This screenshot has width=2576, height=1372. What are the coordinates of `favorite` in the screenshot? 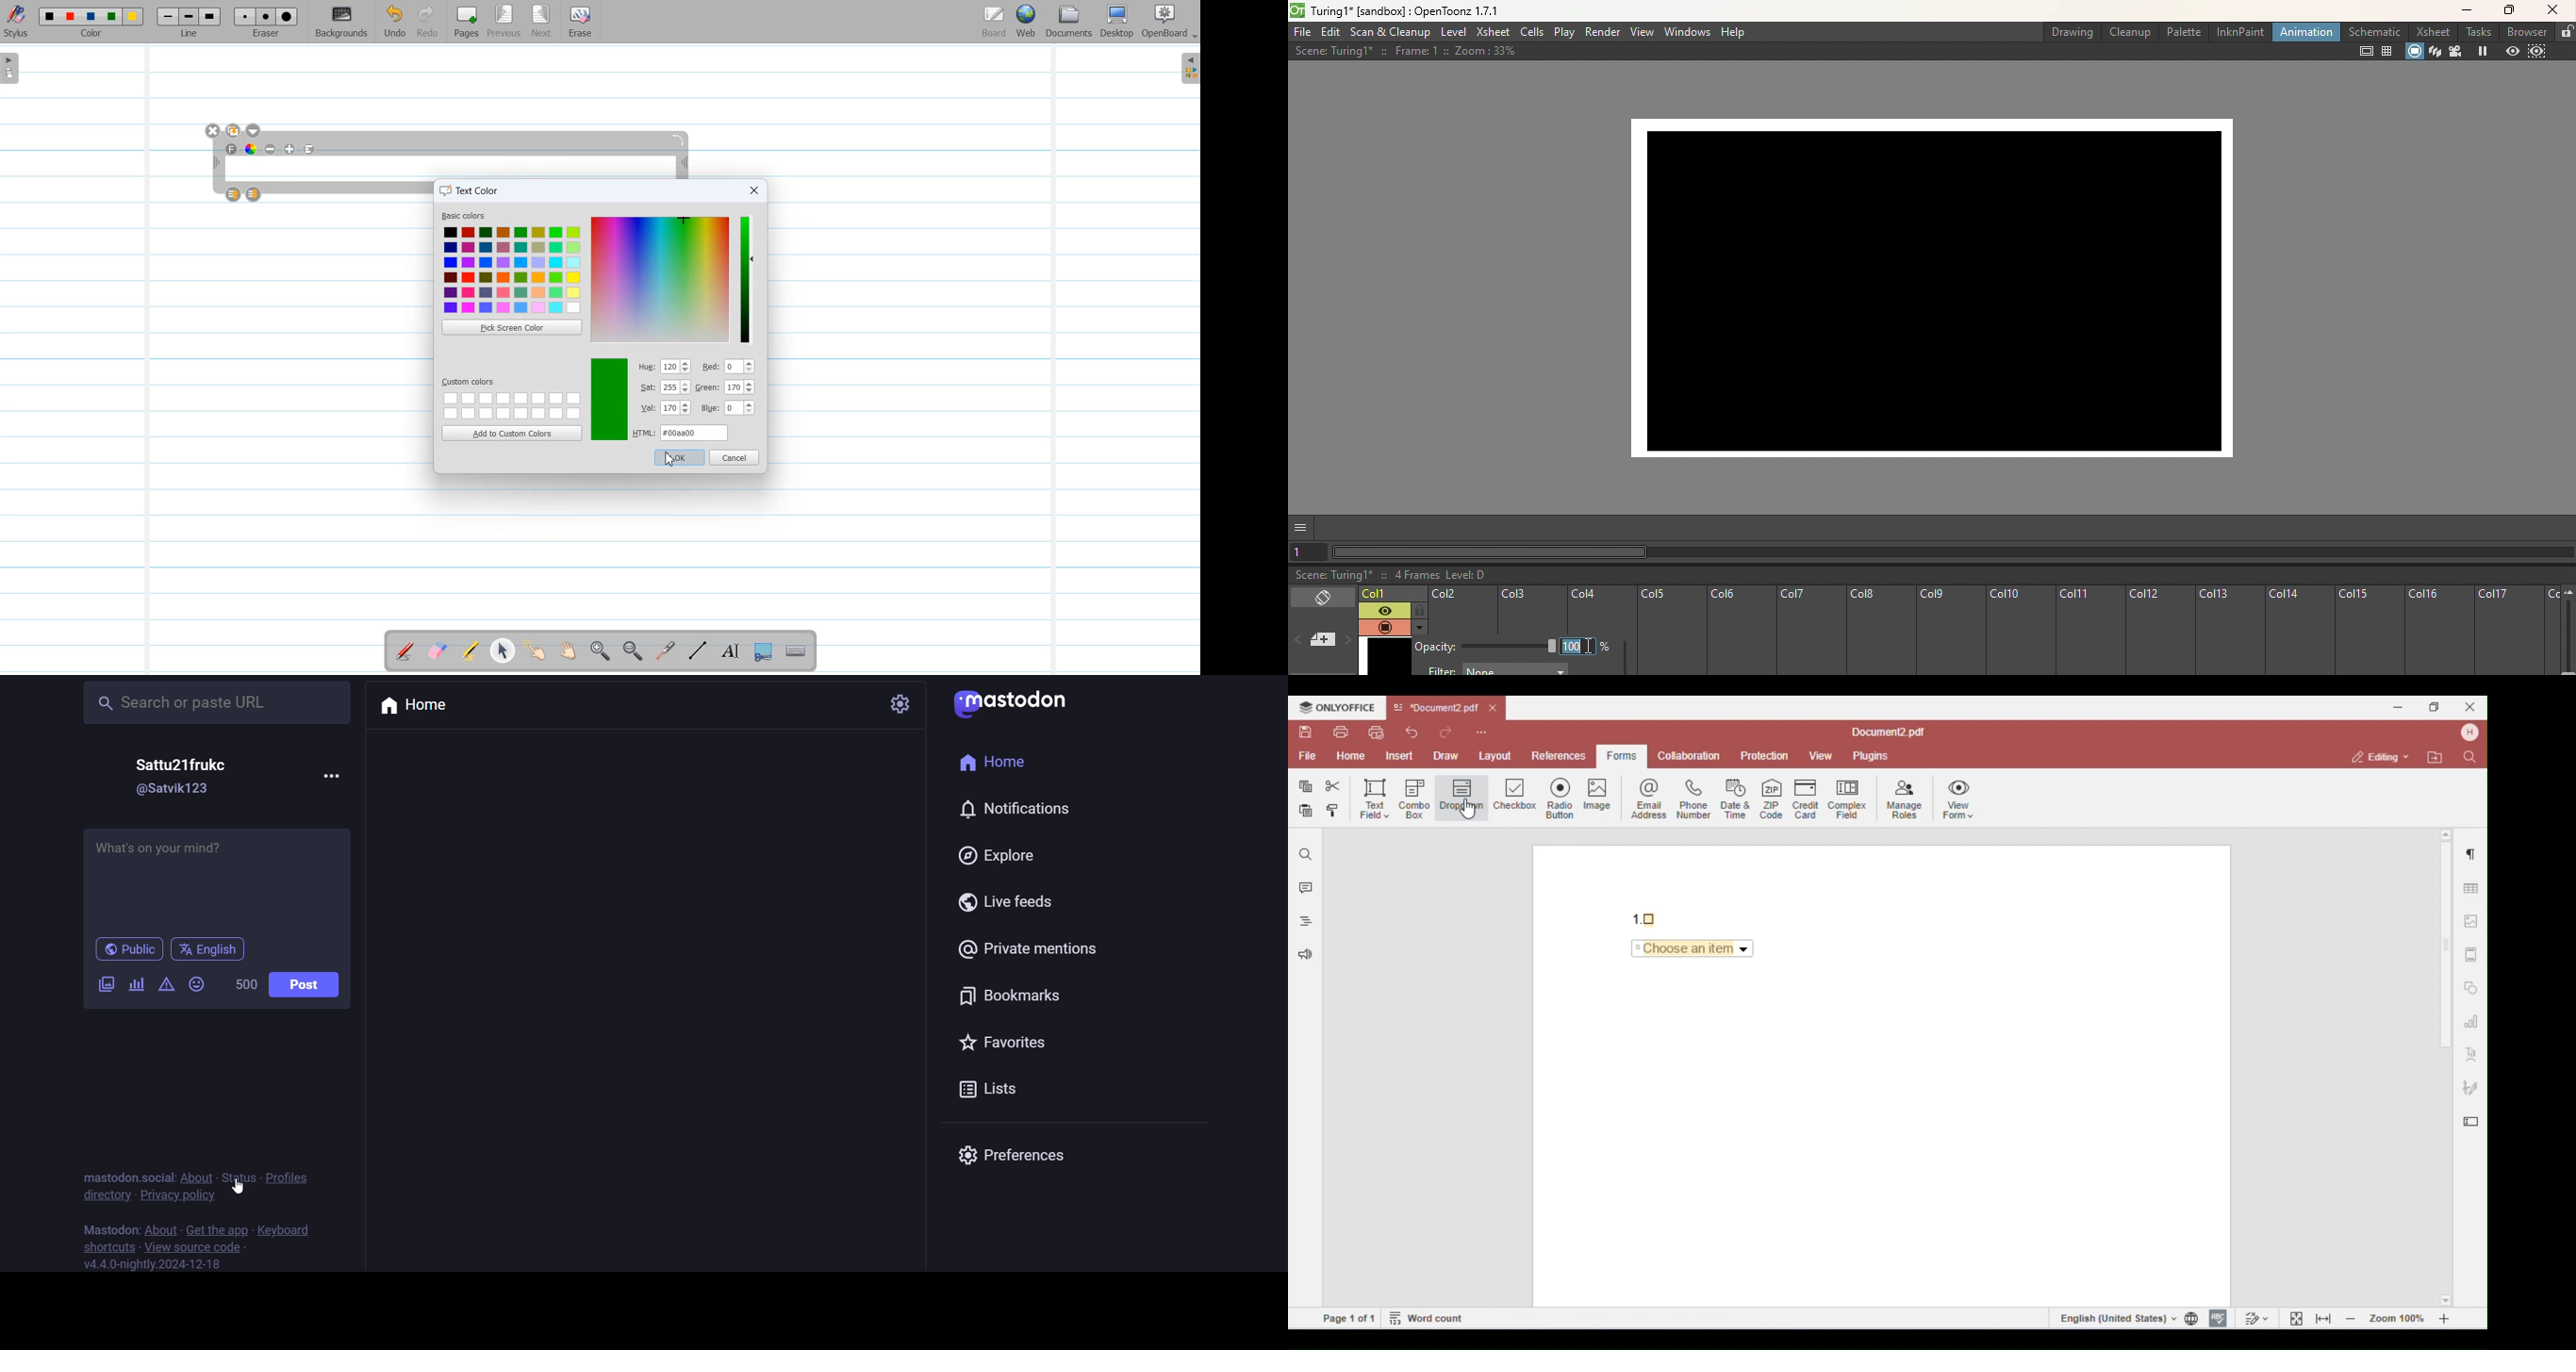 It's located at (996, 1041).